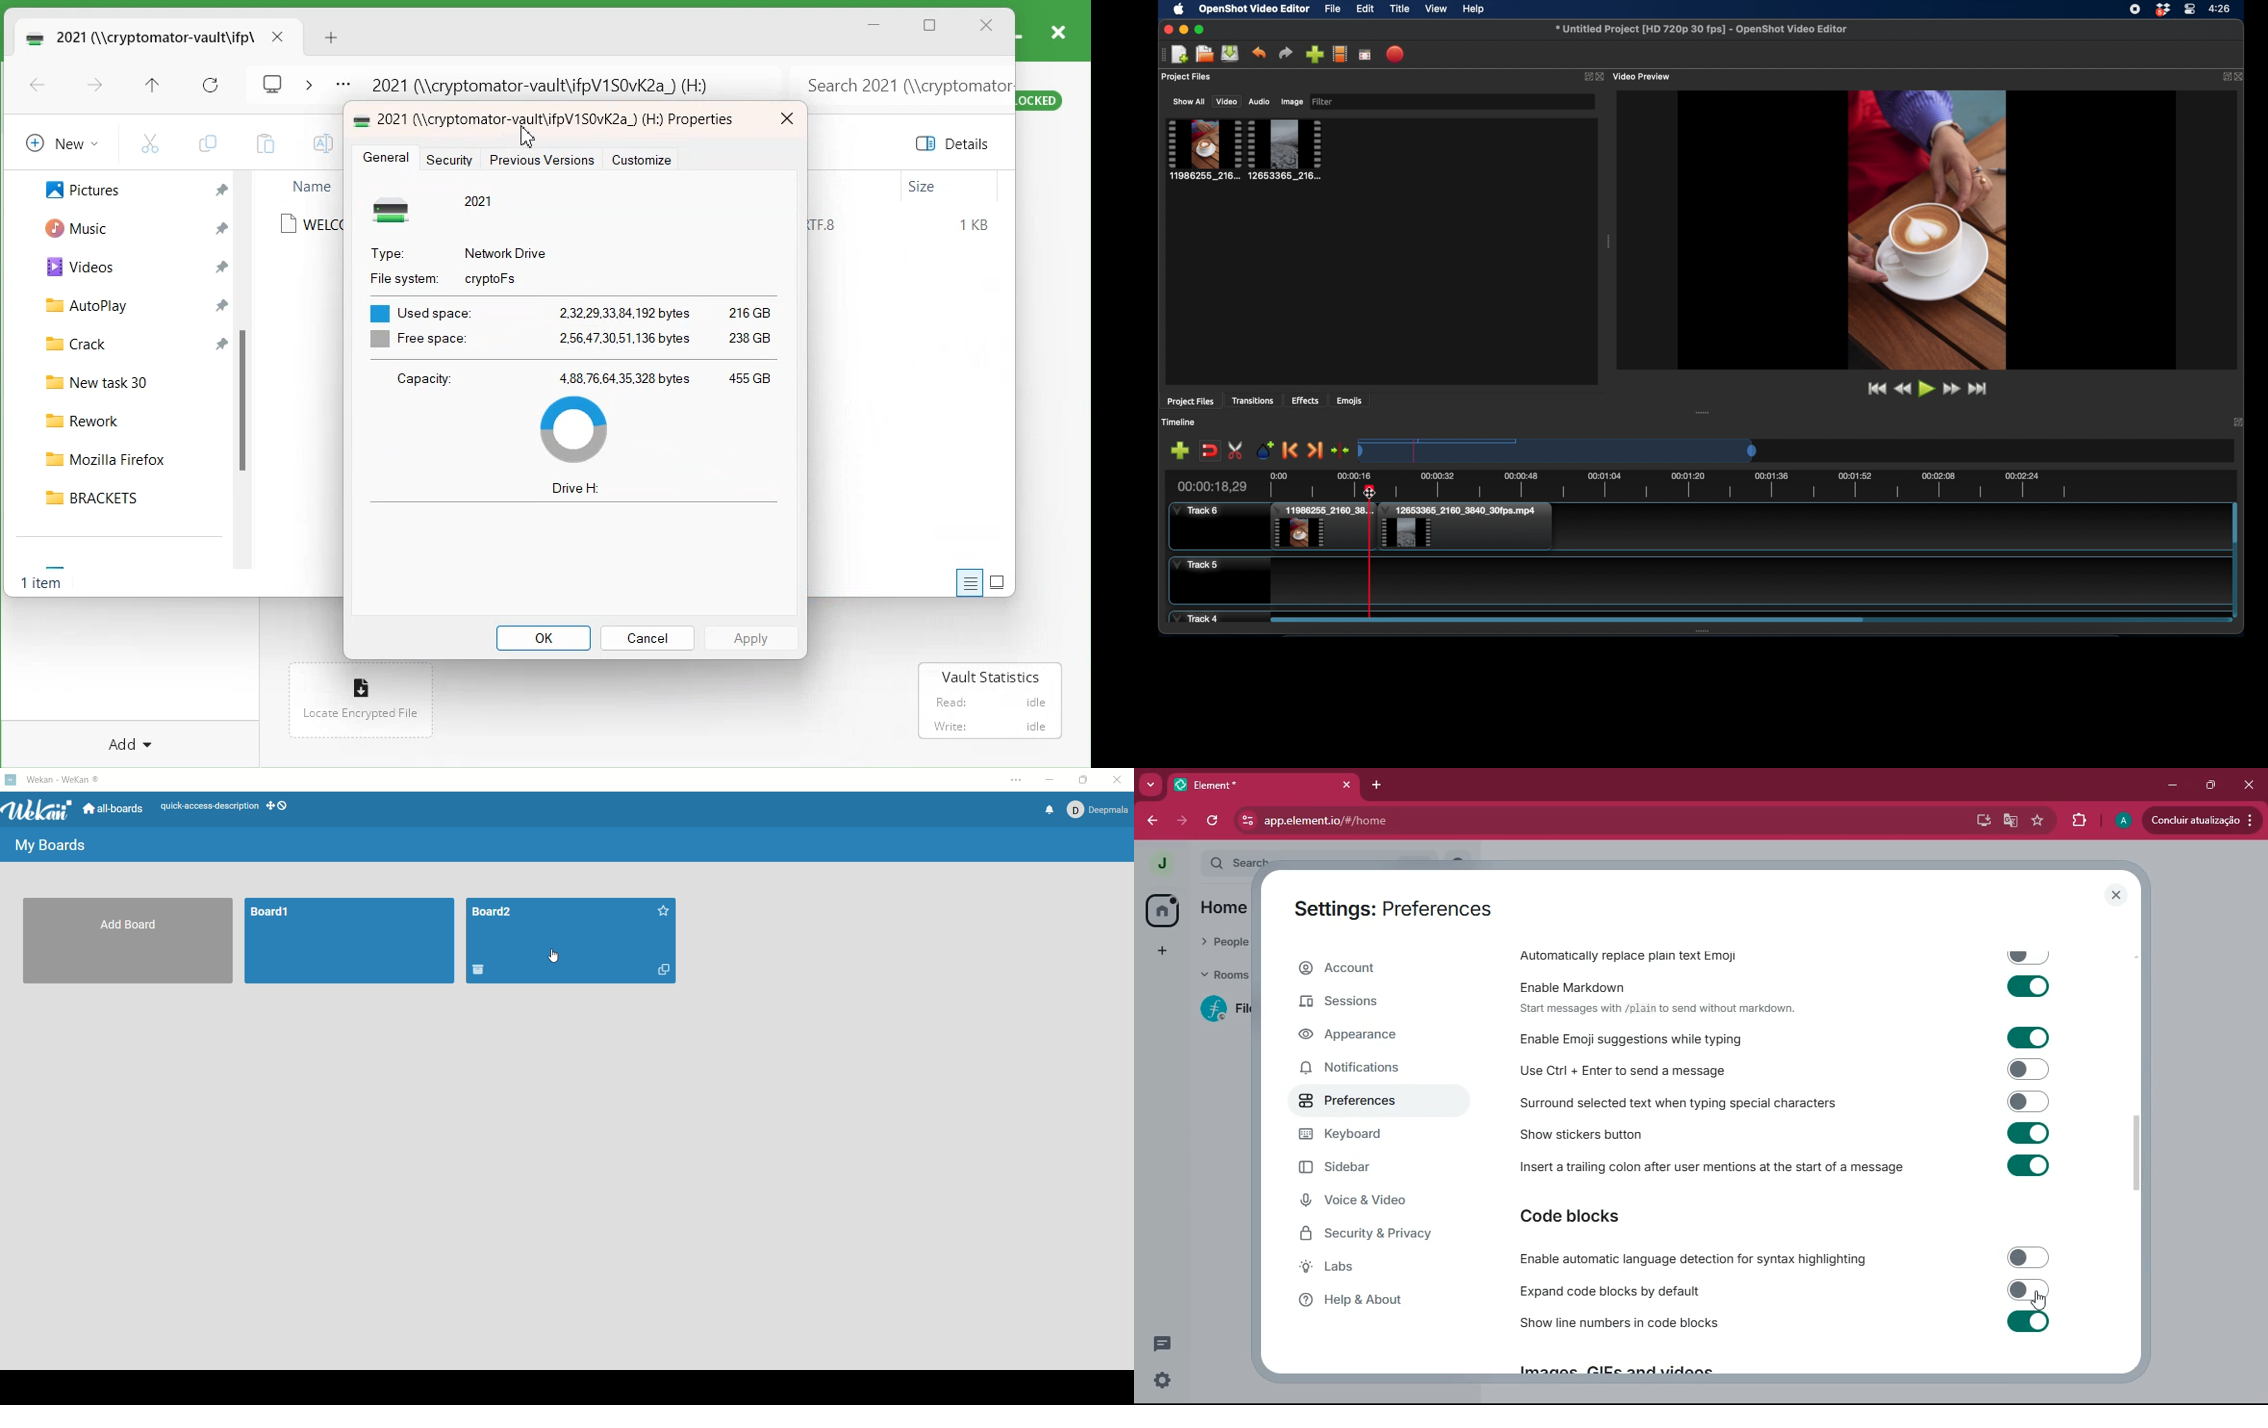 This screenshot has width=2268, height=1428. What do you see at coordinates (1784, 1291) in the screenshot?
I see `Expand code blocks by default` at bounding box center [1784, 1291].